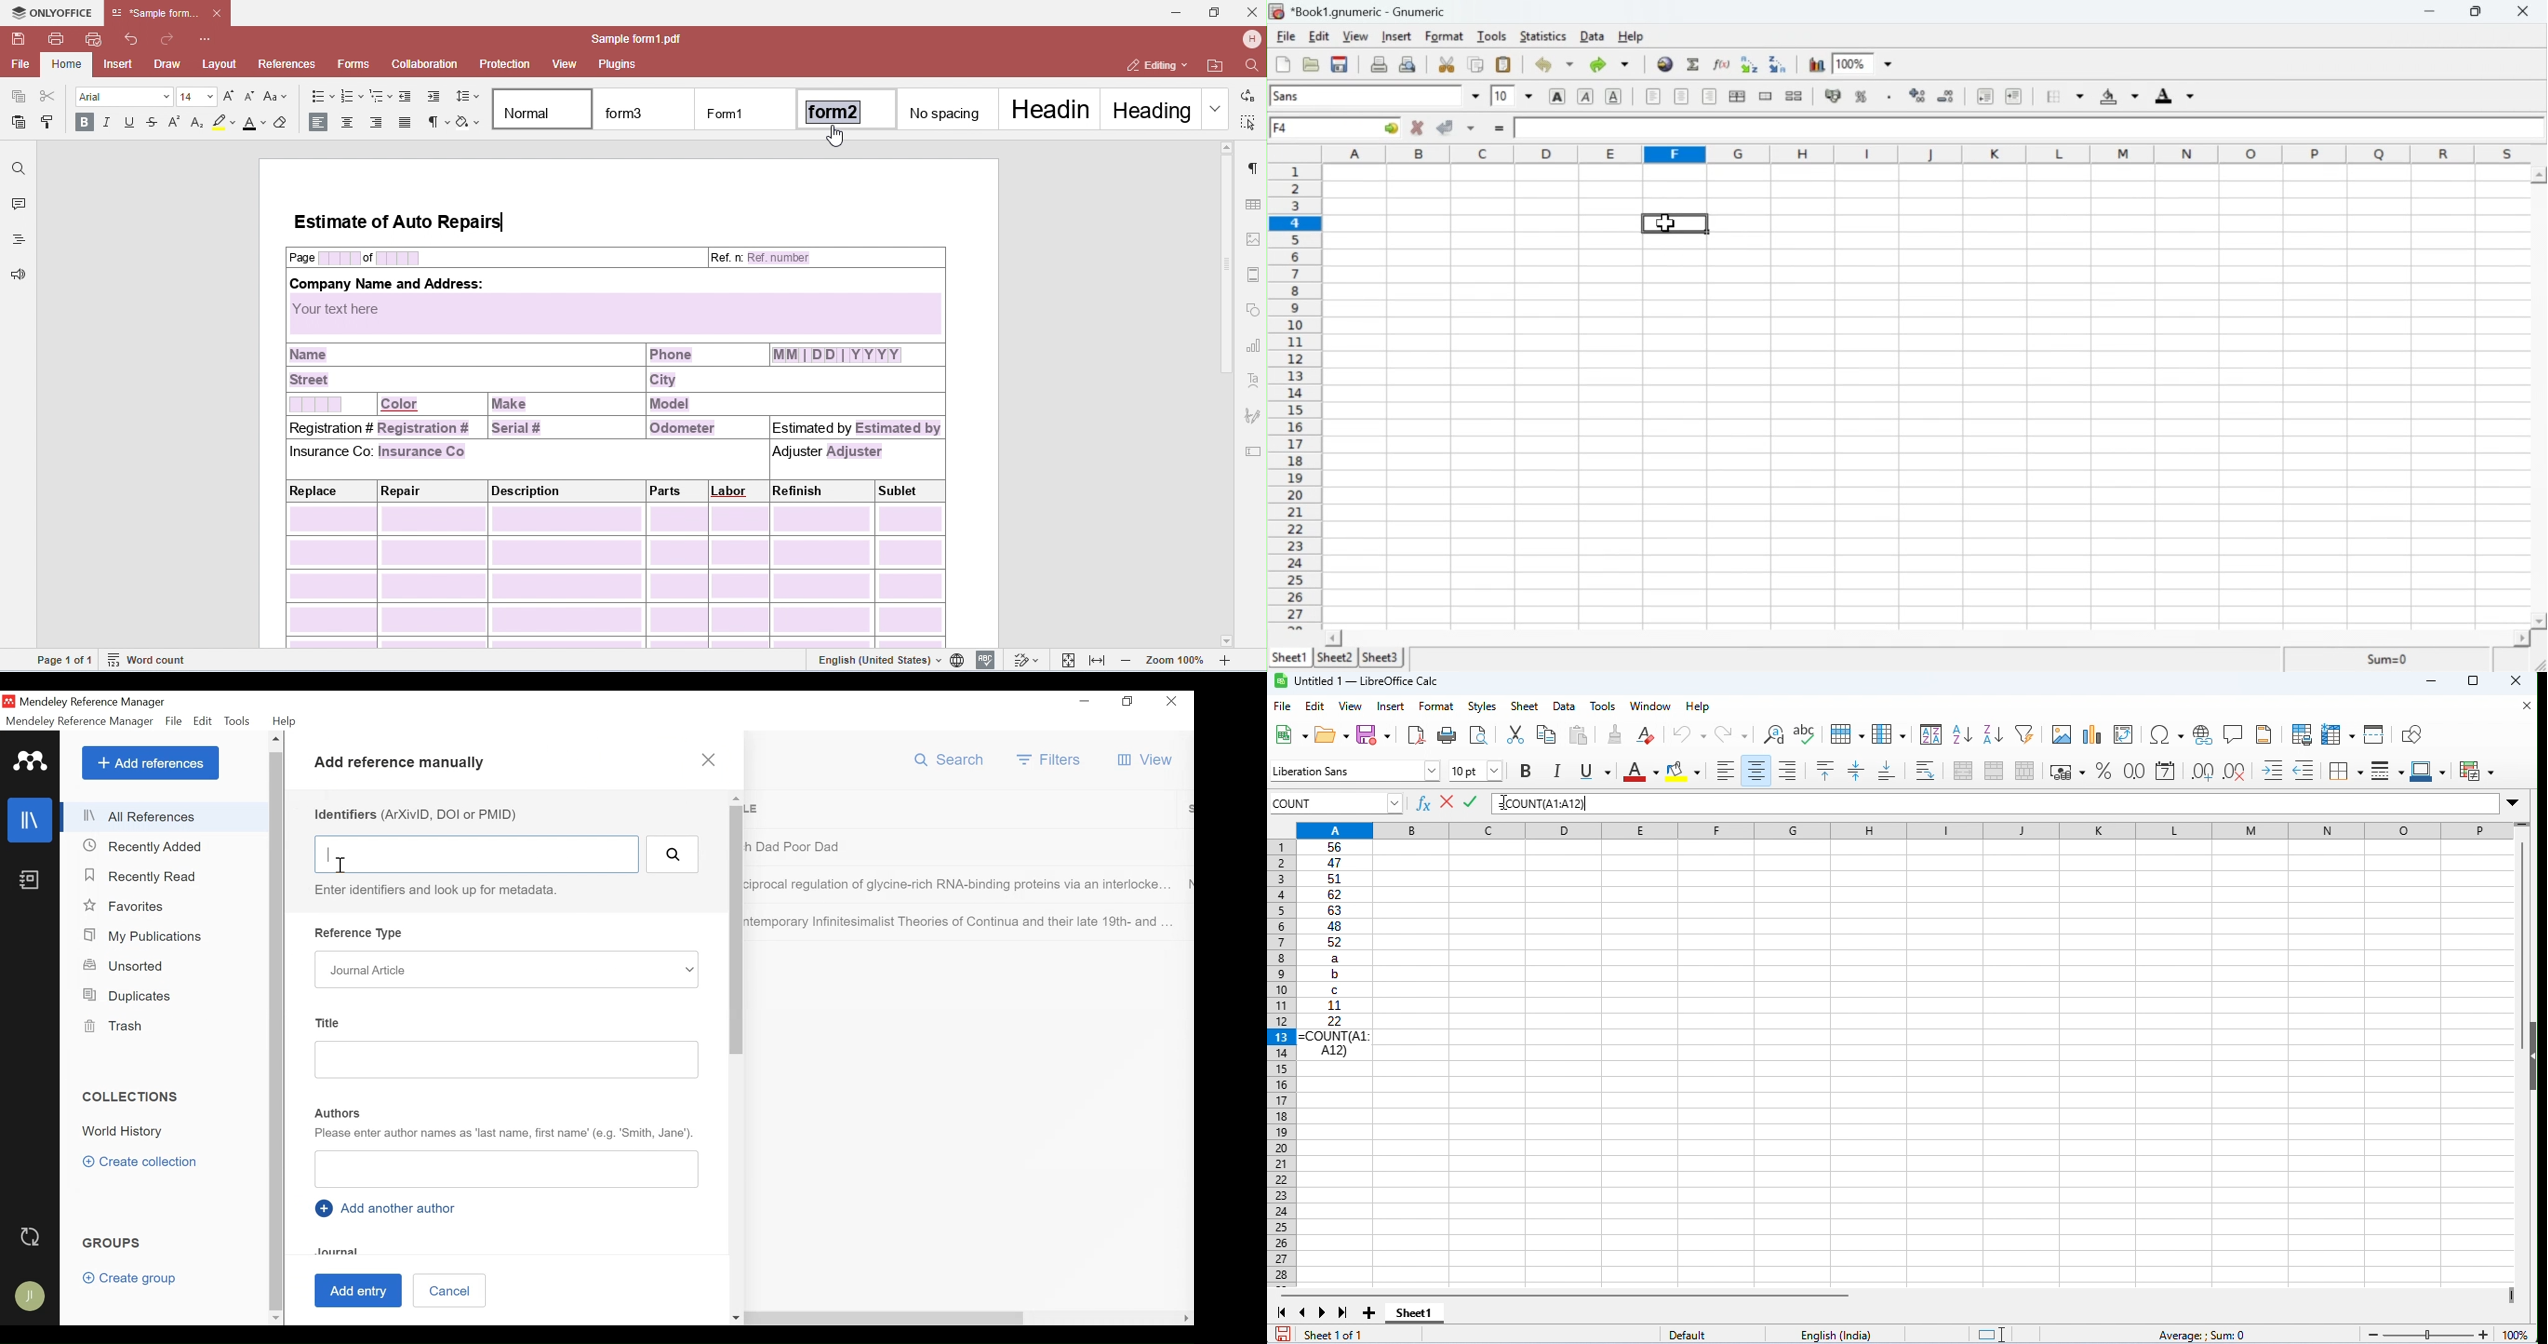 The width and height of the screenshot is (2548, 1344). I want to click on Sort in ascending, so click(1747, 63).